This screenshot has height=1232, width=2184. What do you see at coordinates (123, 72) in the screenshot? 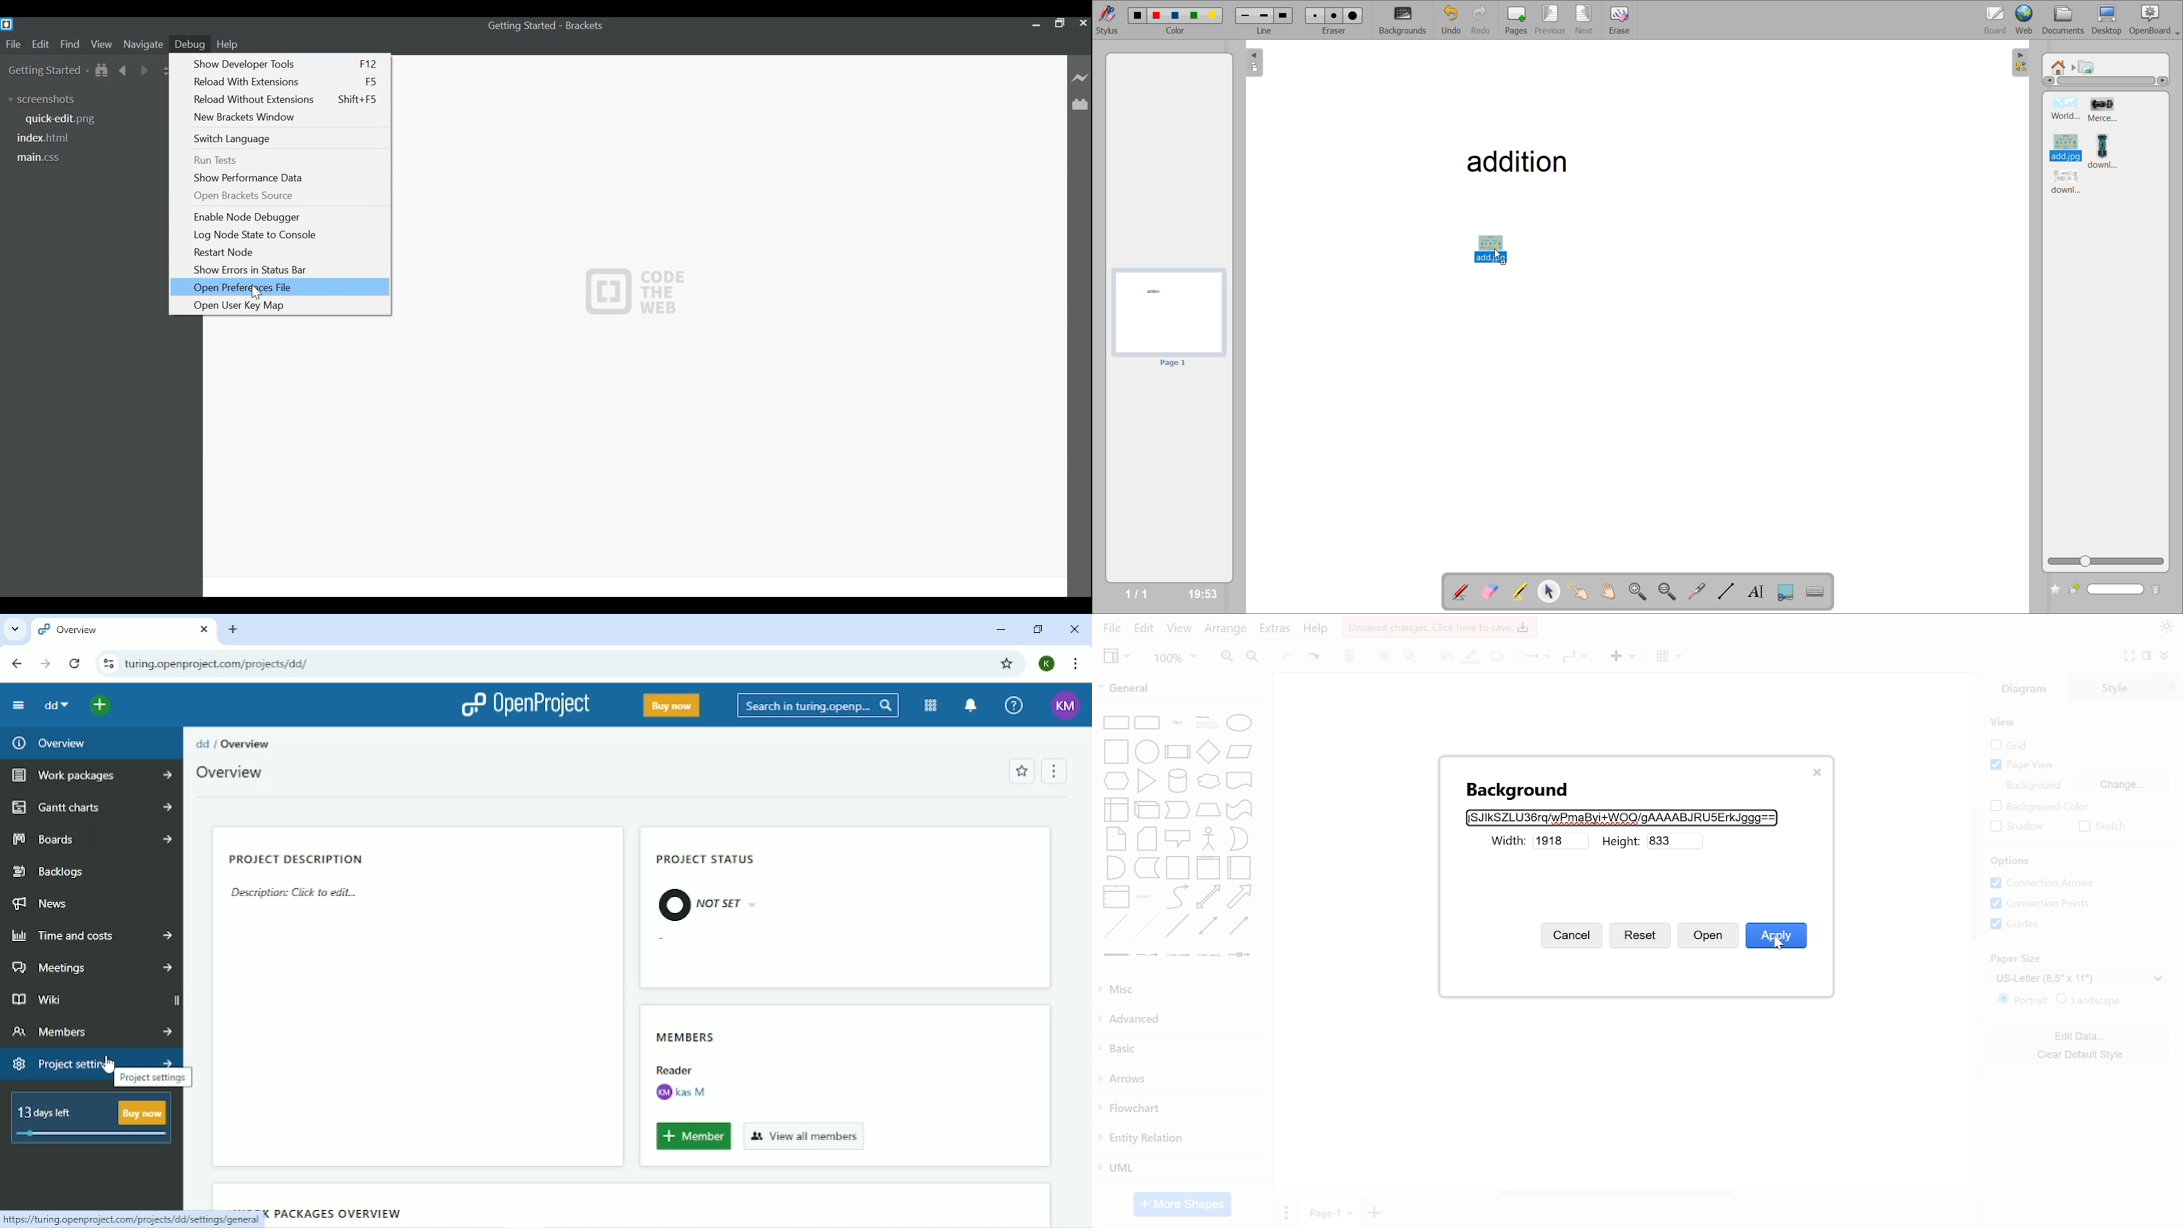
I see `Navigate back` at bounding box center [123, 72].